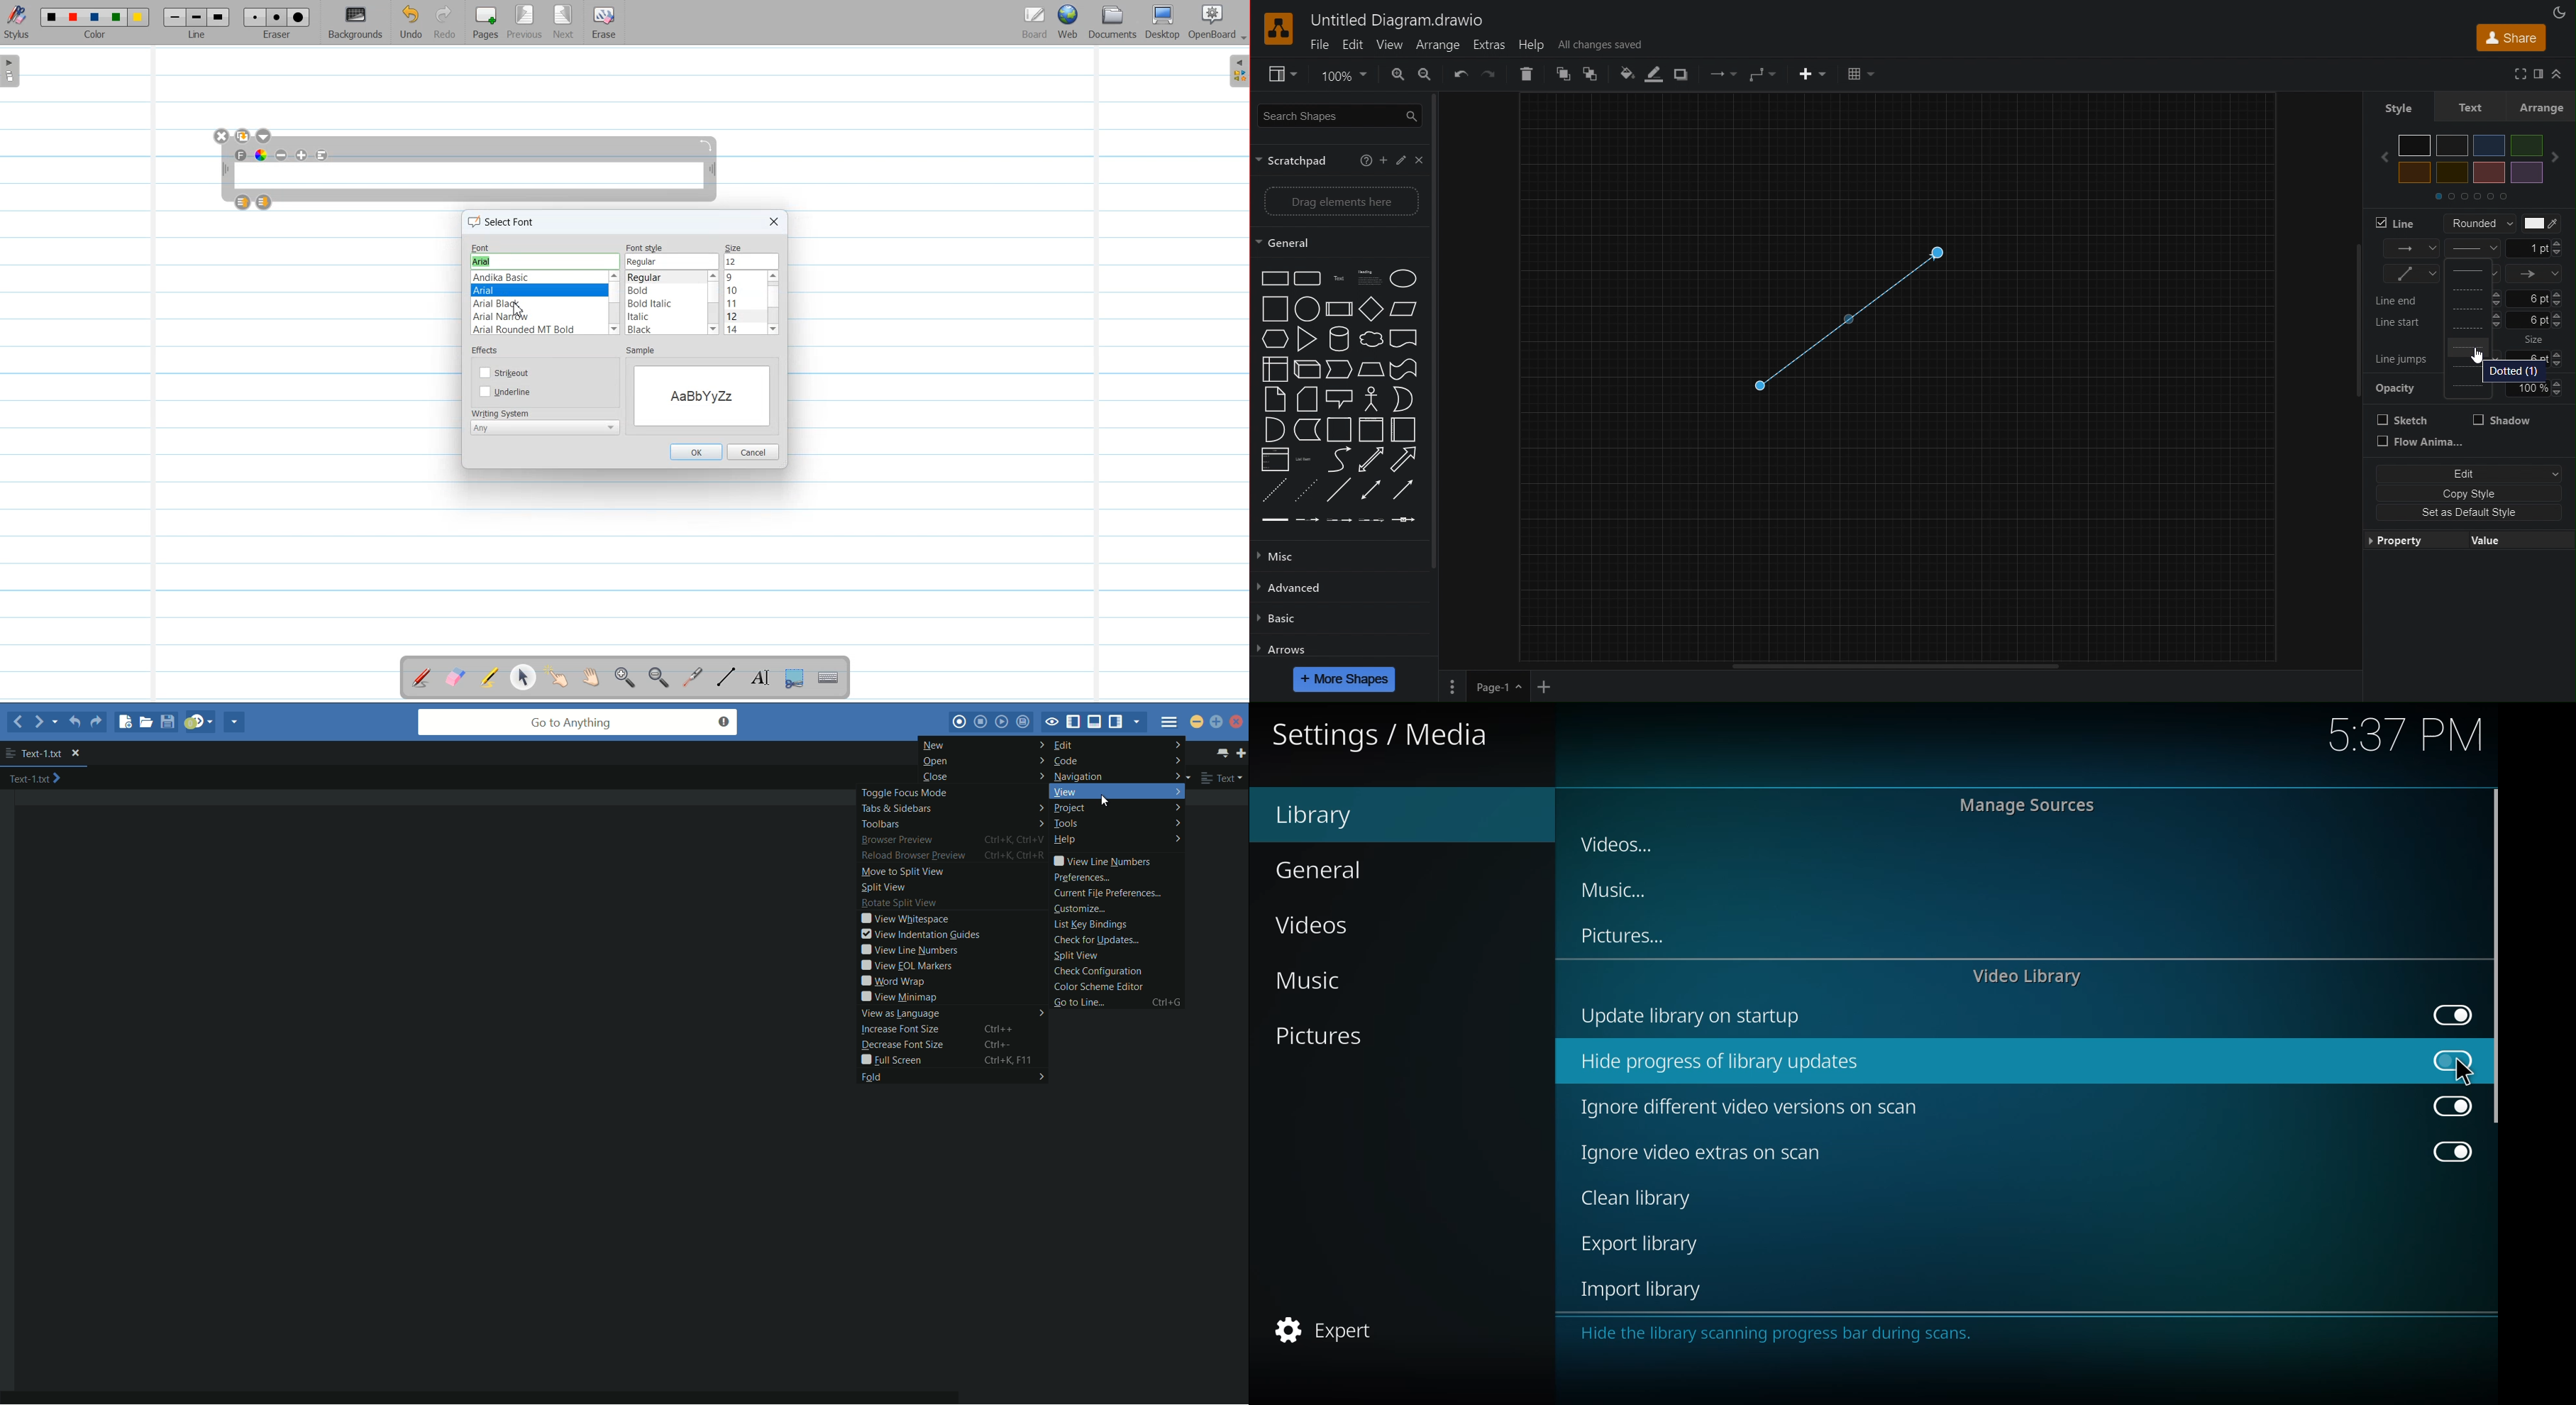 Image resolution: width=2576 pixels, height=1428 pixels. Describe the element at coordinates (1345, 679) in the screenshot. I see `More Shapes` at that location.